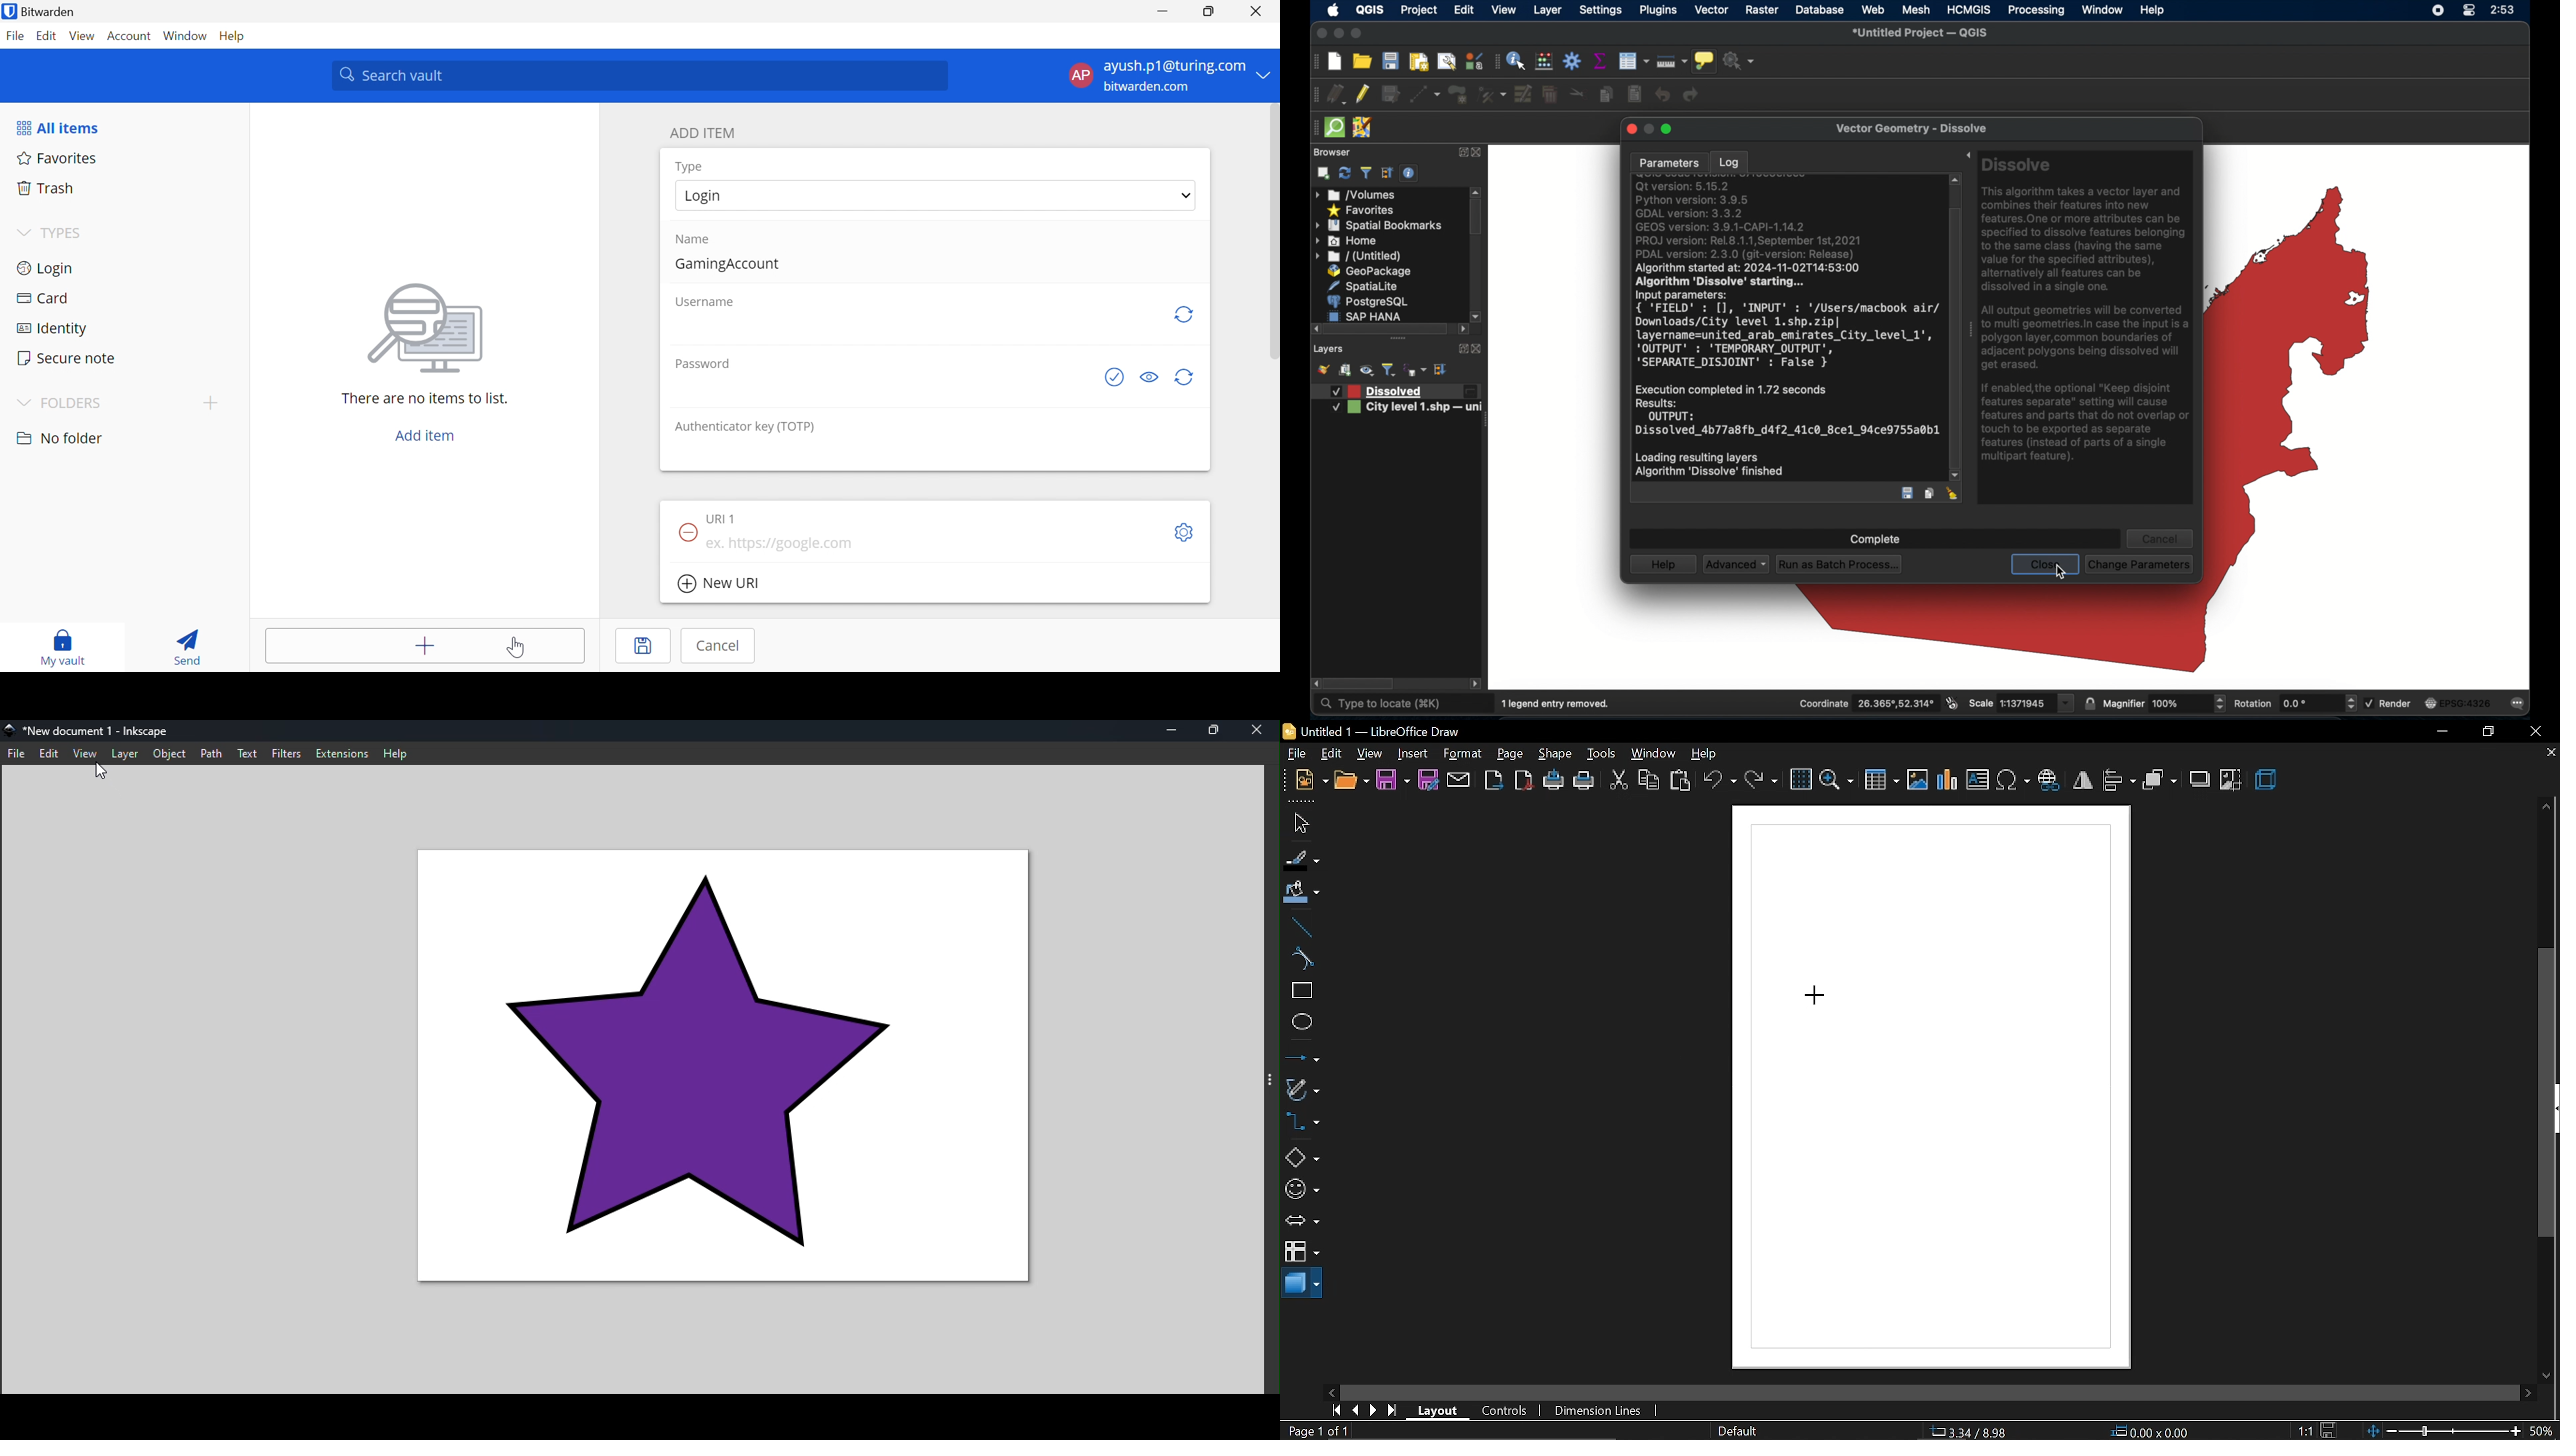 The width and height of the screenshot is (2576, 1456). Describe the element at coordinates (1630, 130) in the screenshot. I see `close` at that location.